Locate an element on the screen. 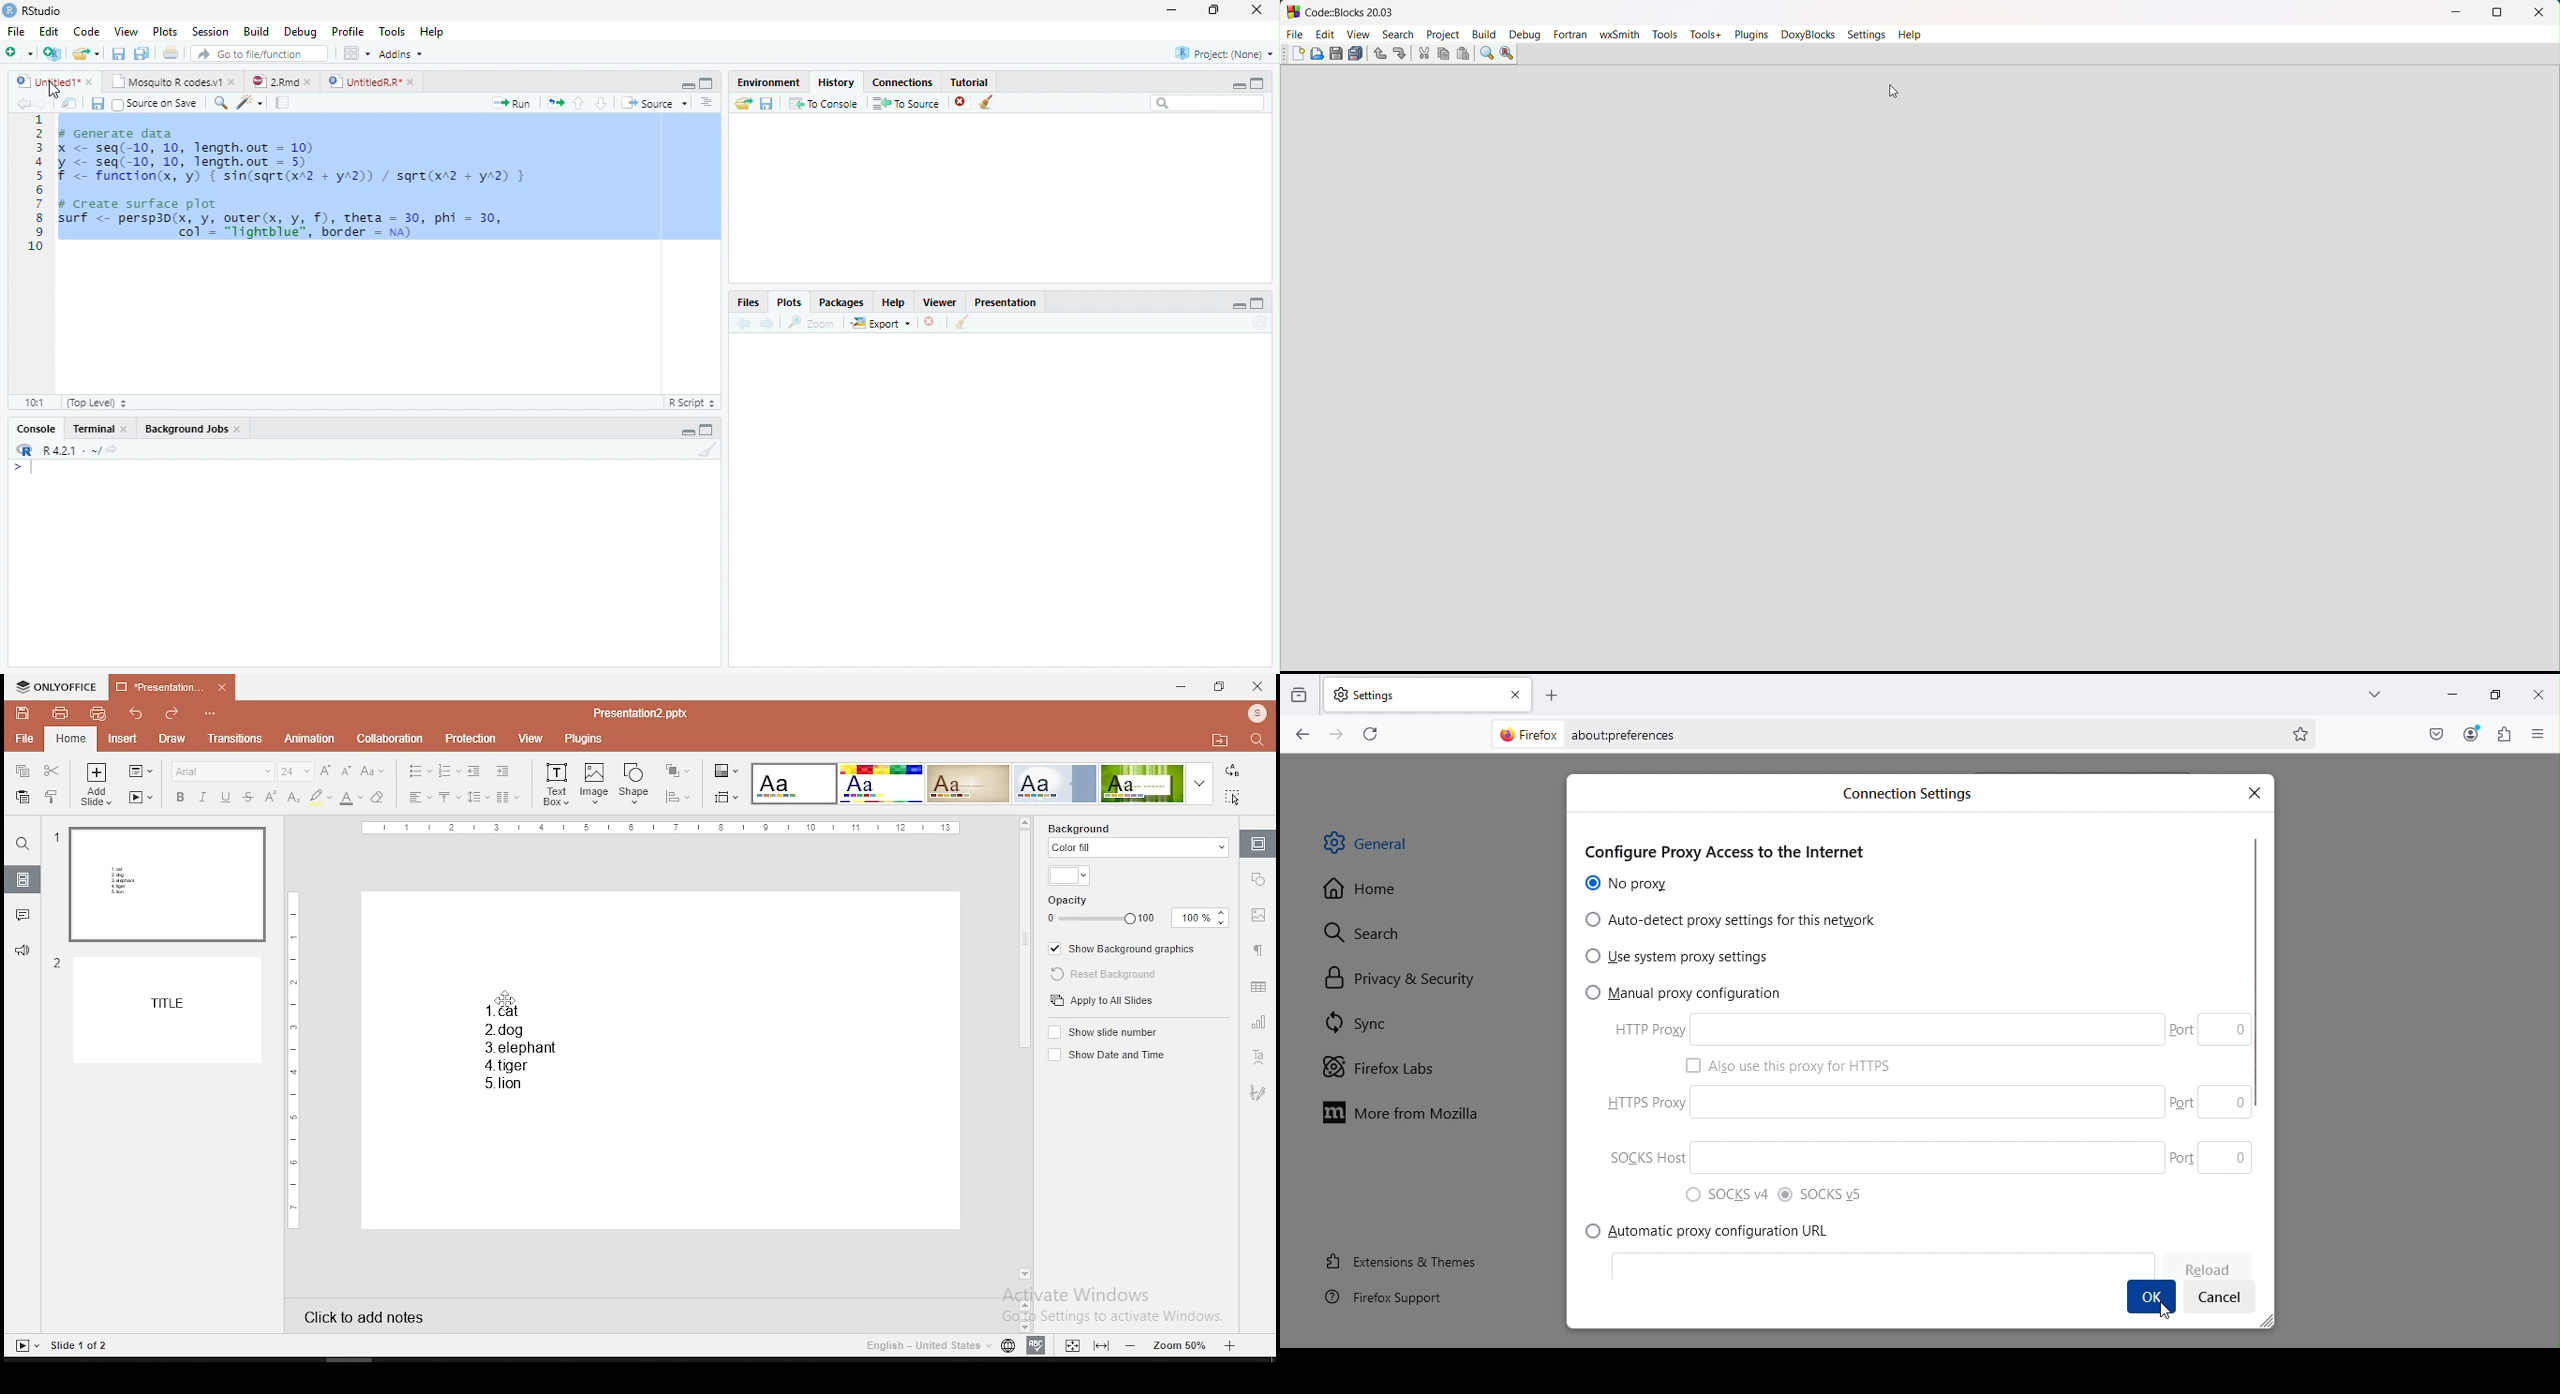 This screenshot has height=1400, width=2576. maximize is located at coordinates (1258, 304).